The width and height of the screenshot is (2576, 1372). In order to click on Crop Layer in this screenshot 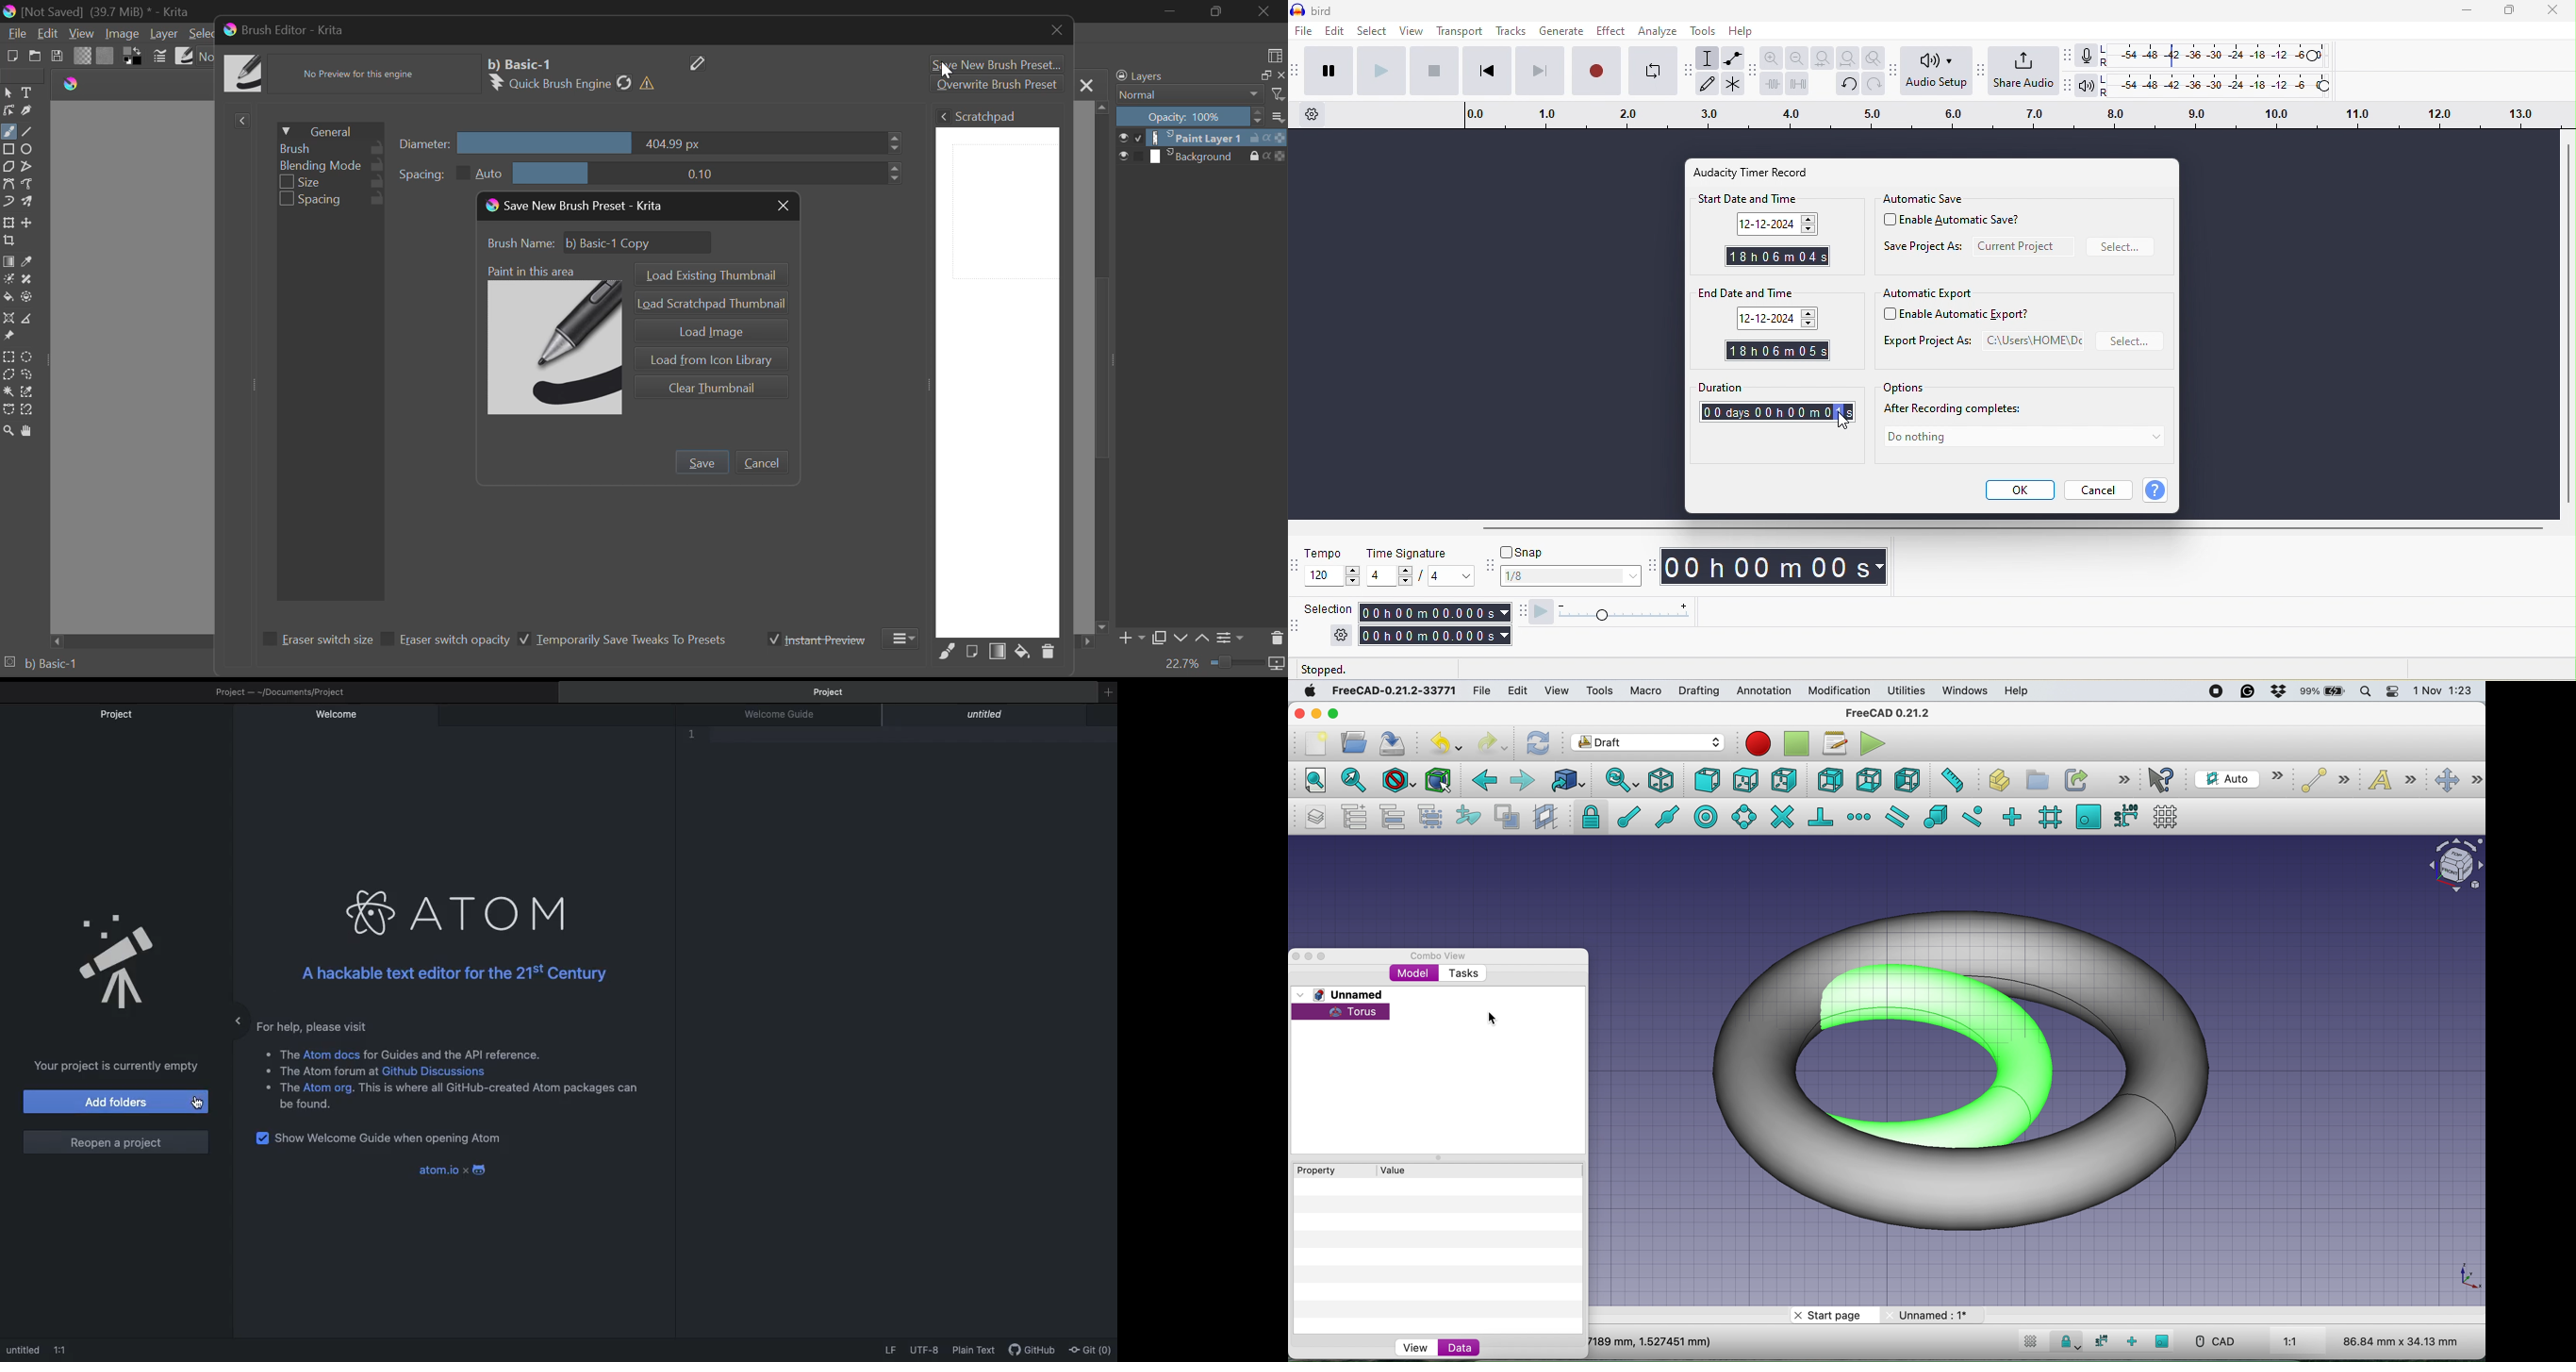, I will do `click(12, 242)`.